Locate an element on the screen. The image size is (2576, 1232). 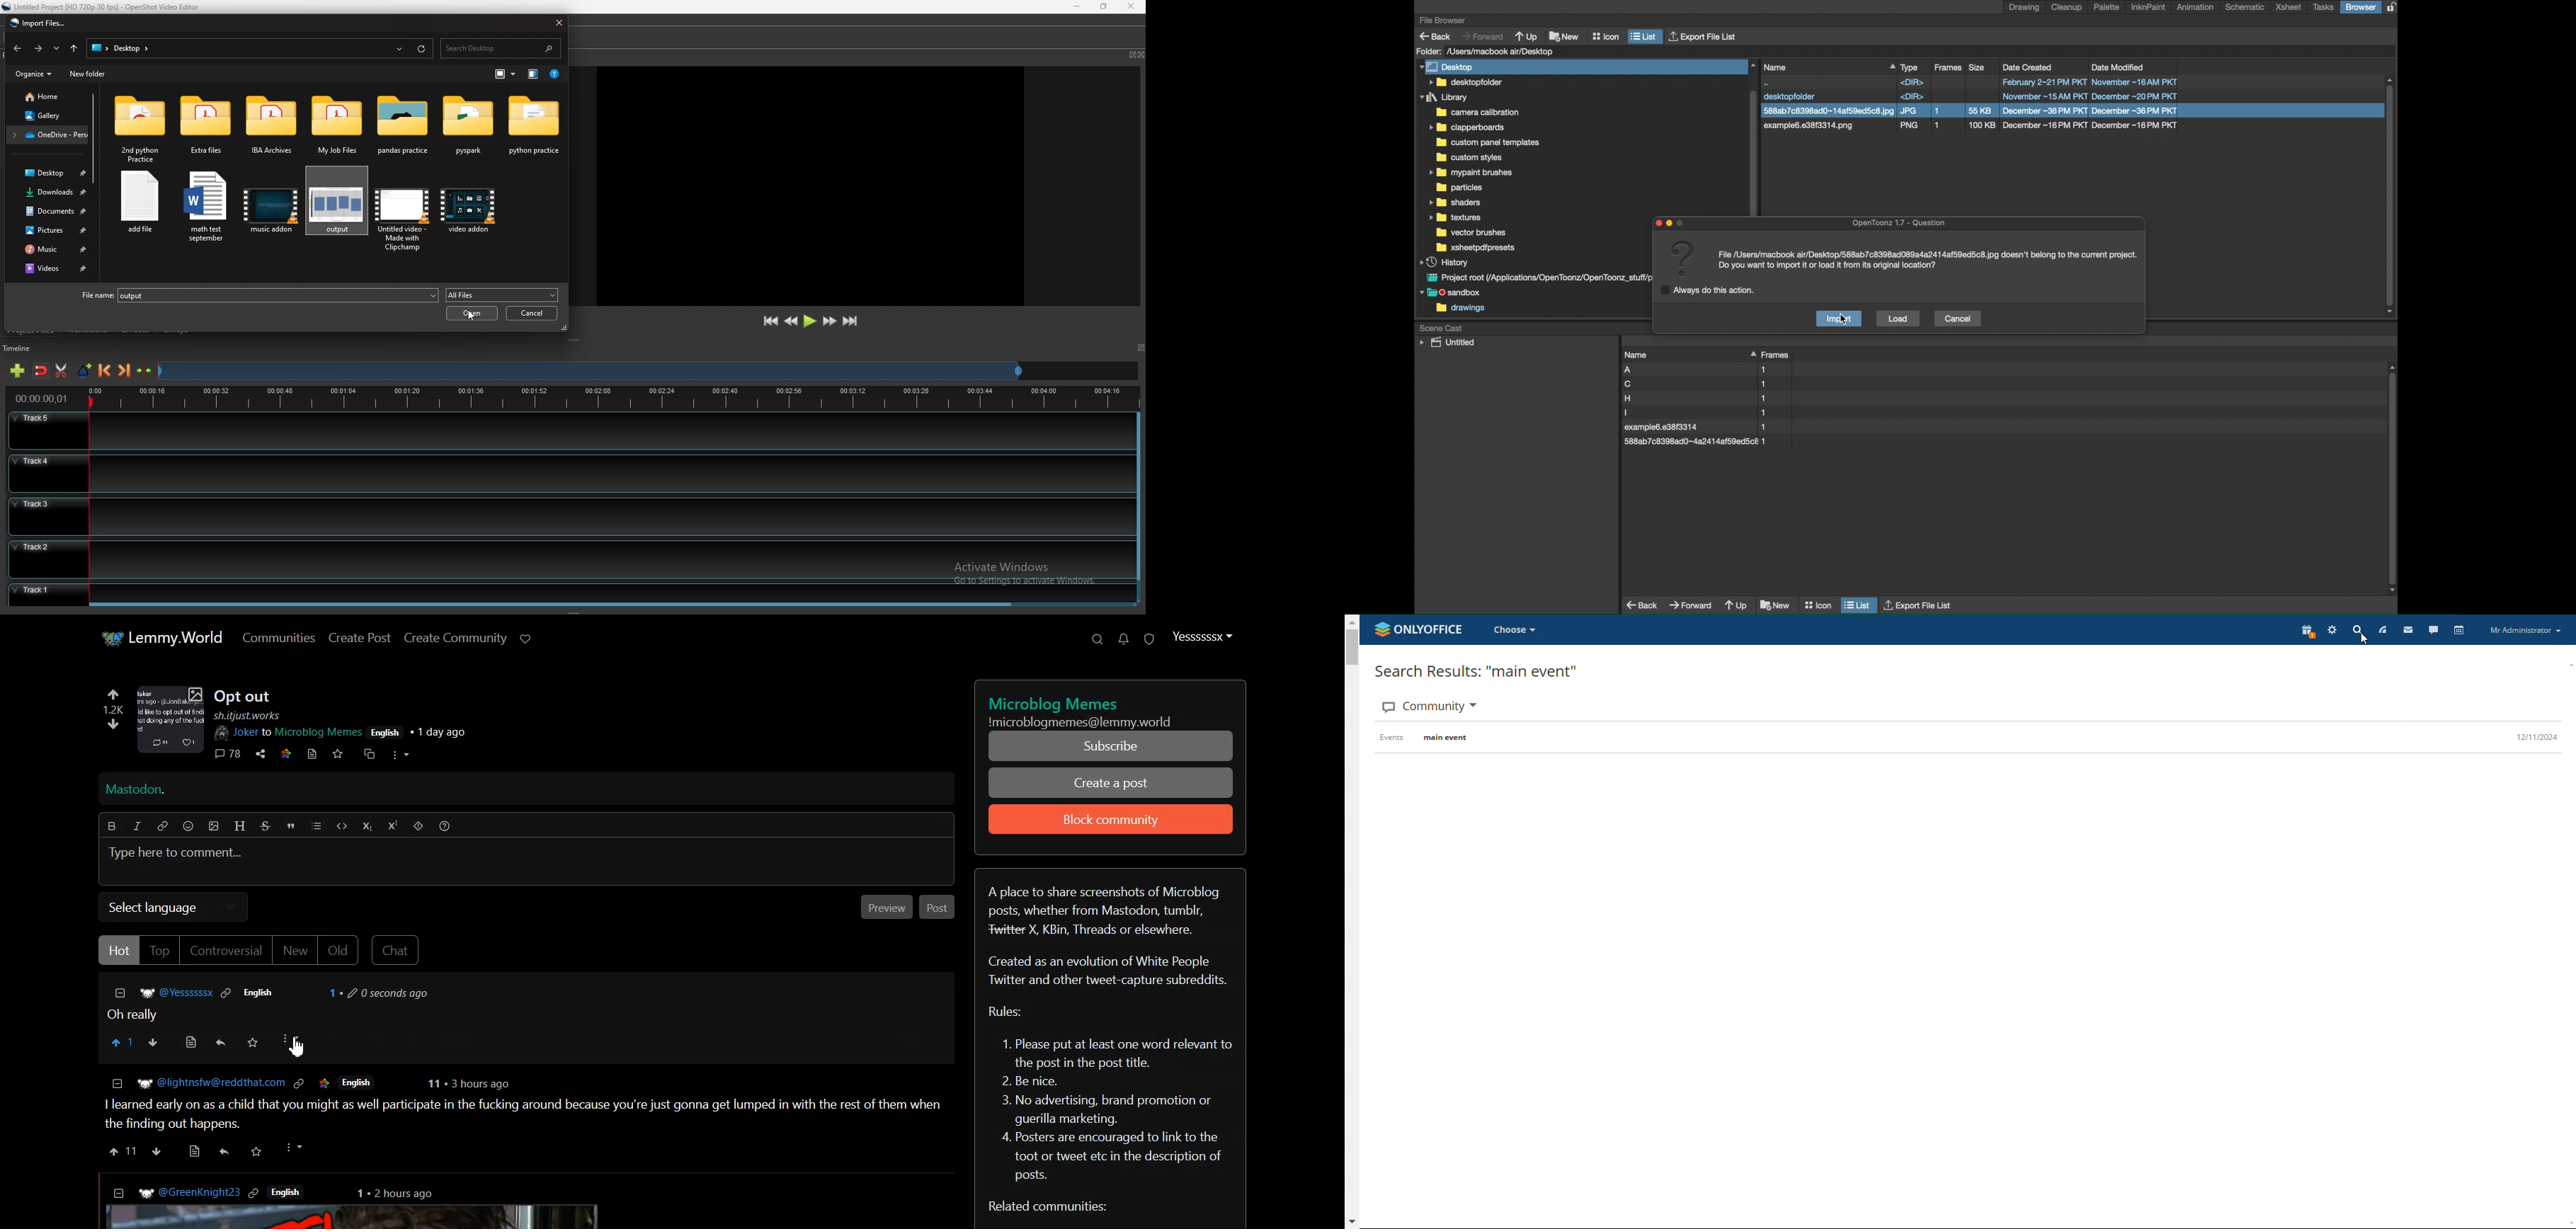
folder is located at coordinates (1467, 127).